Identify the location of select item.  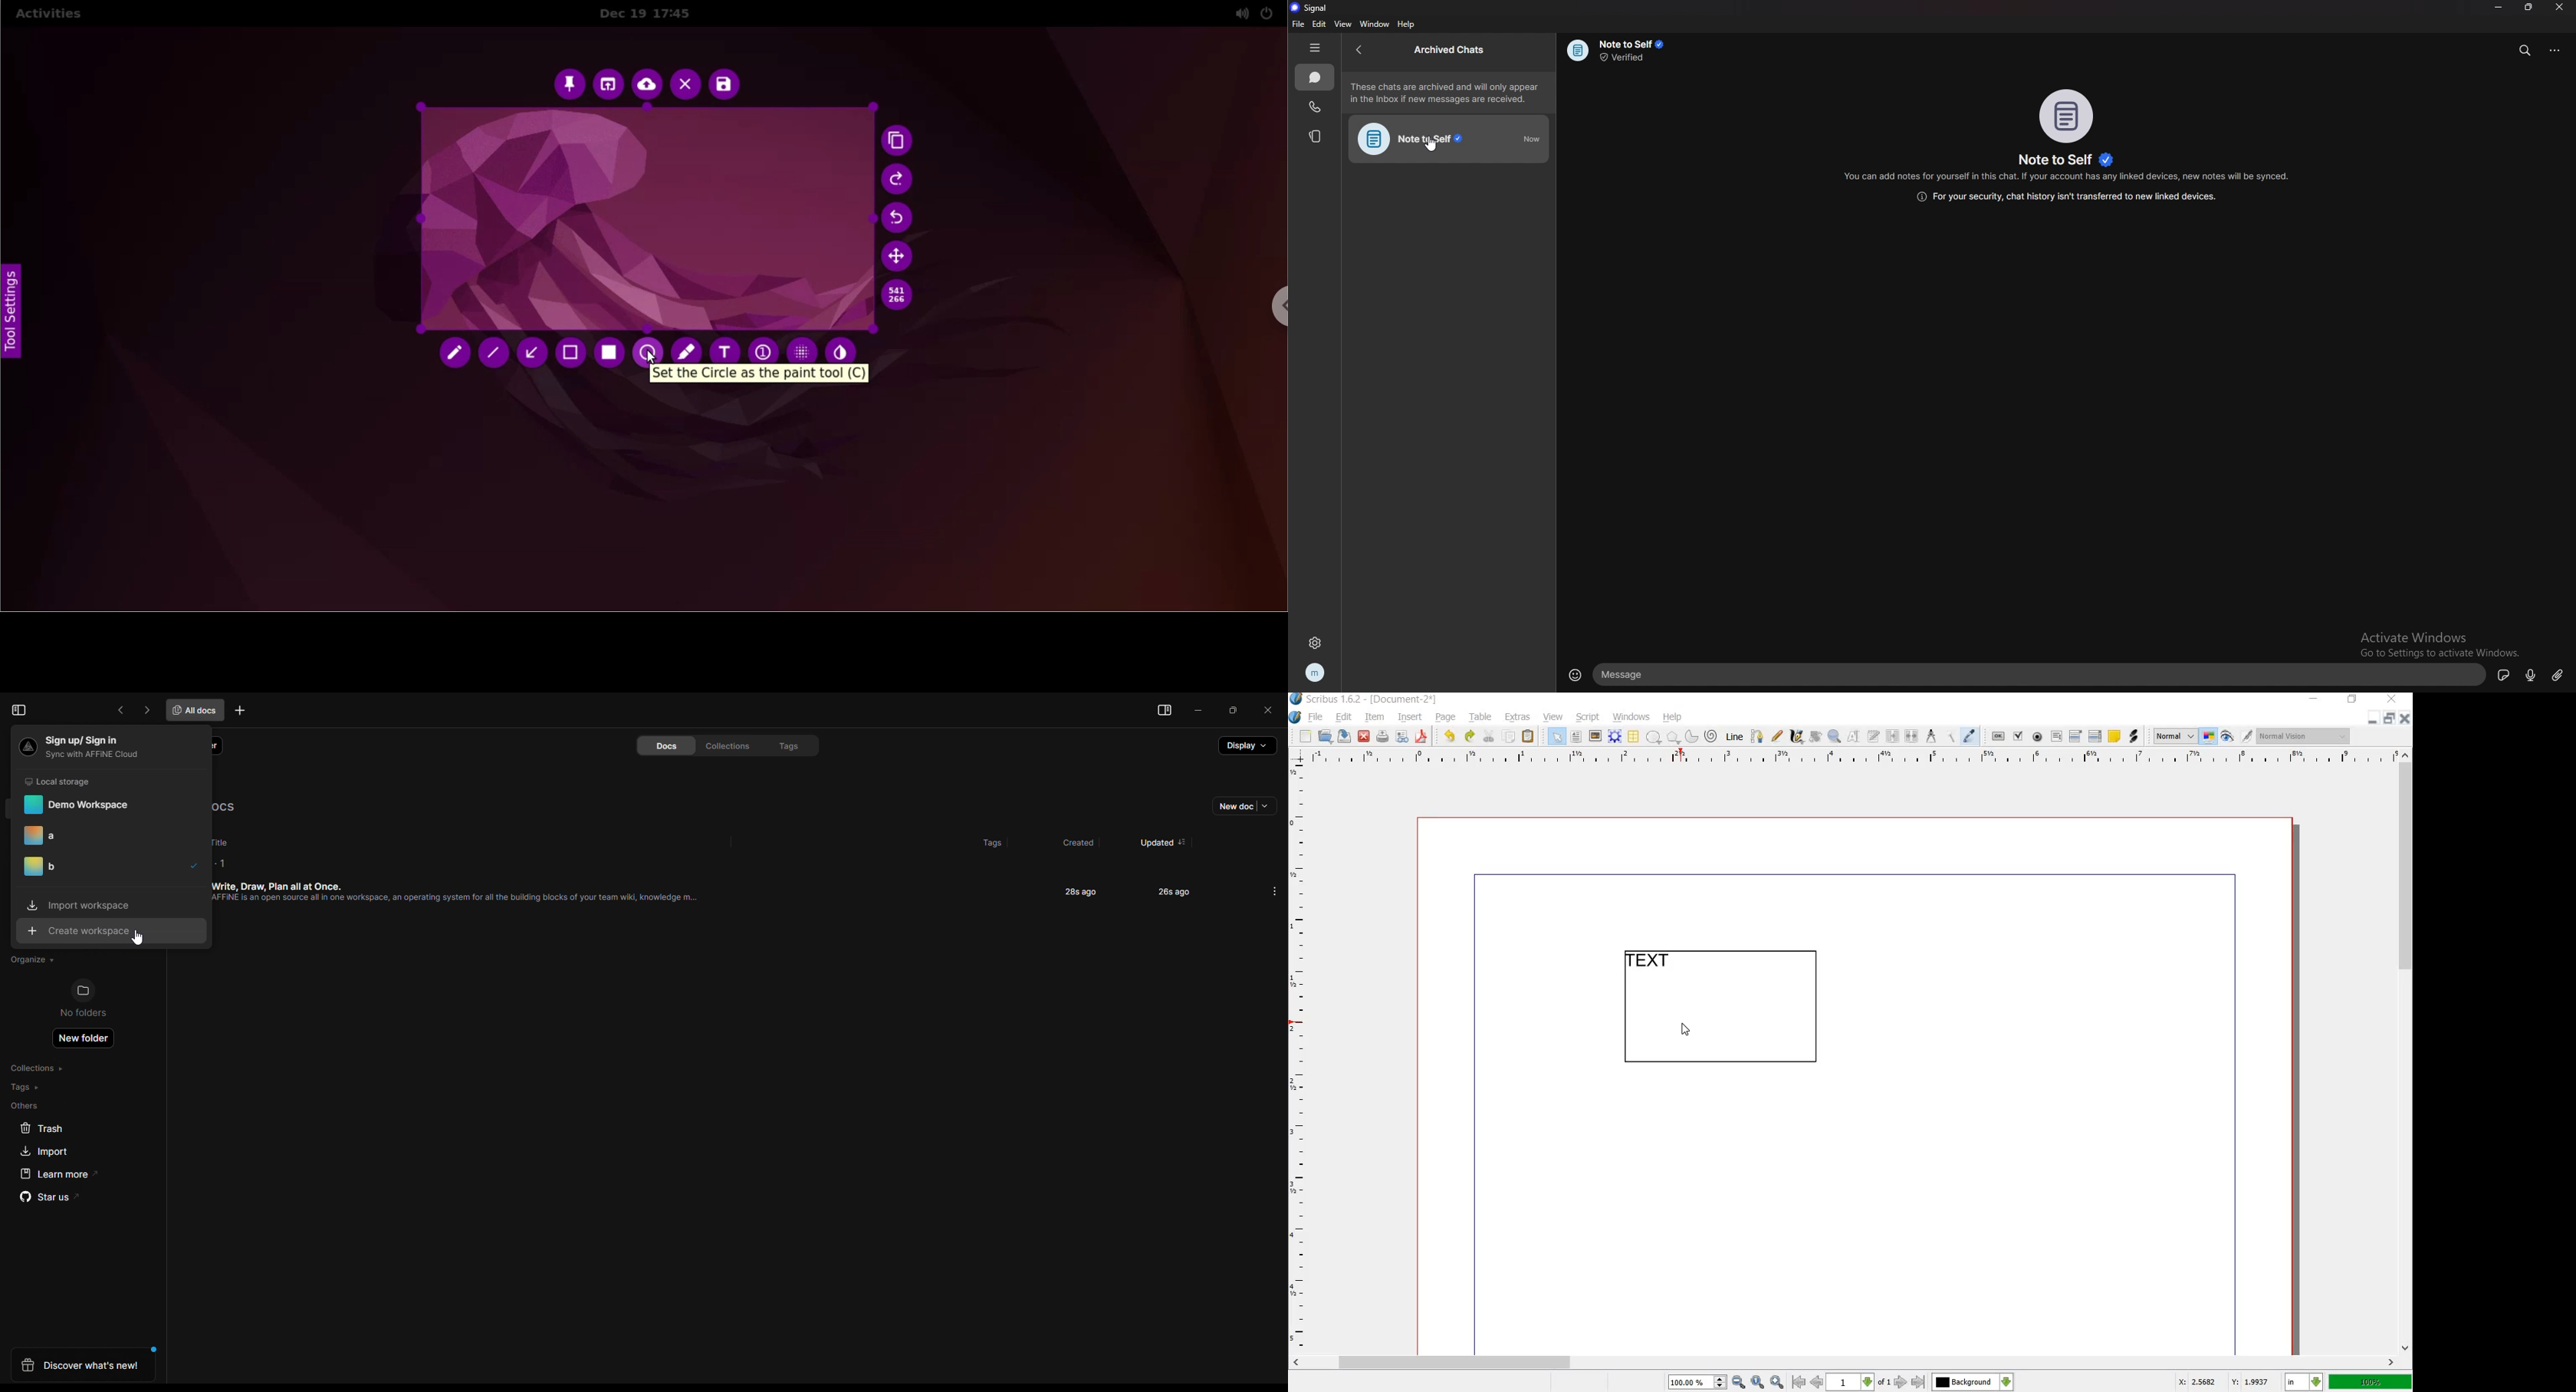
(1557, 736).